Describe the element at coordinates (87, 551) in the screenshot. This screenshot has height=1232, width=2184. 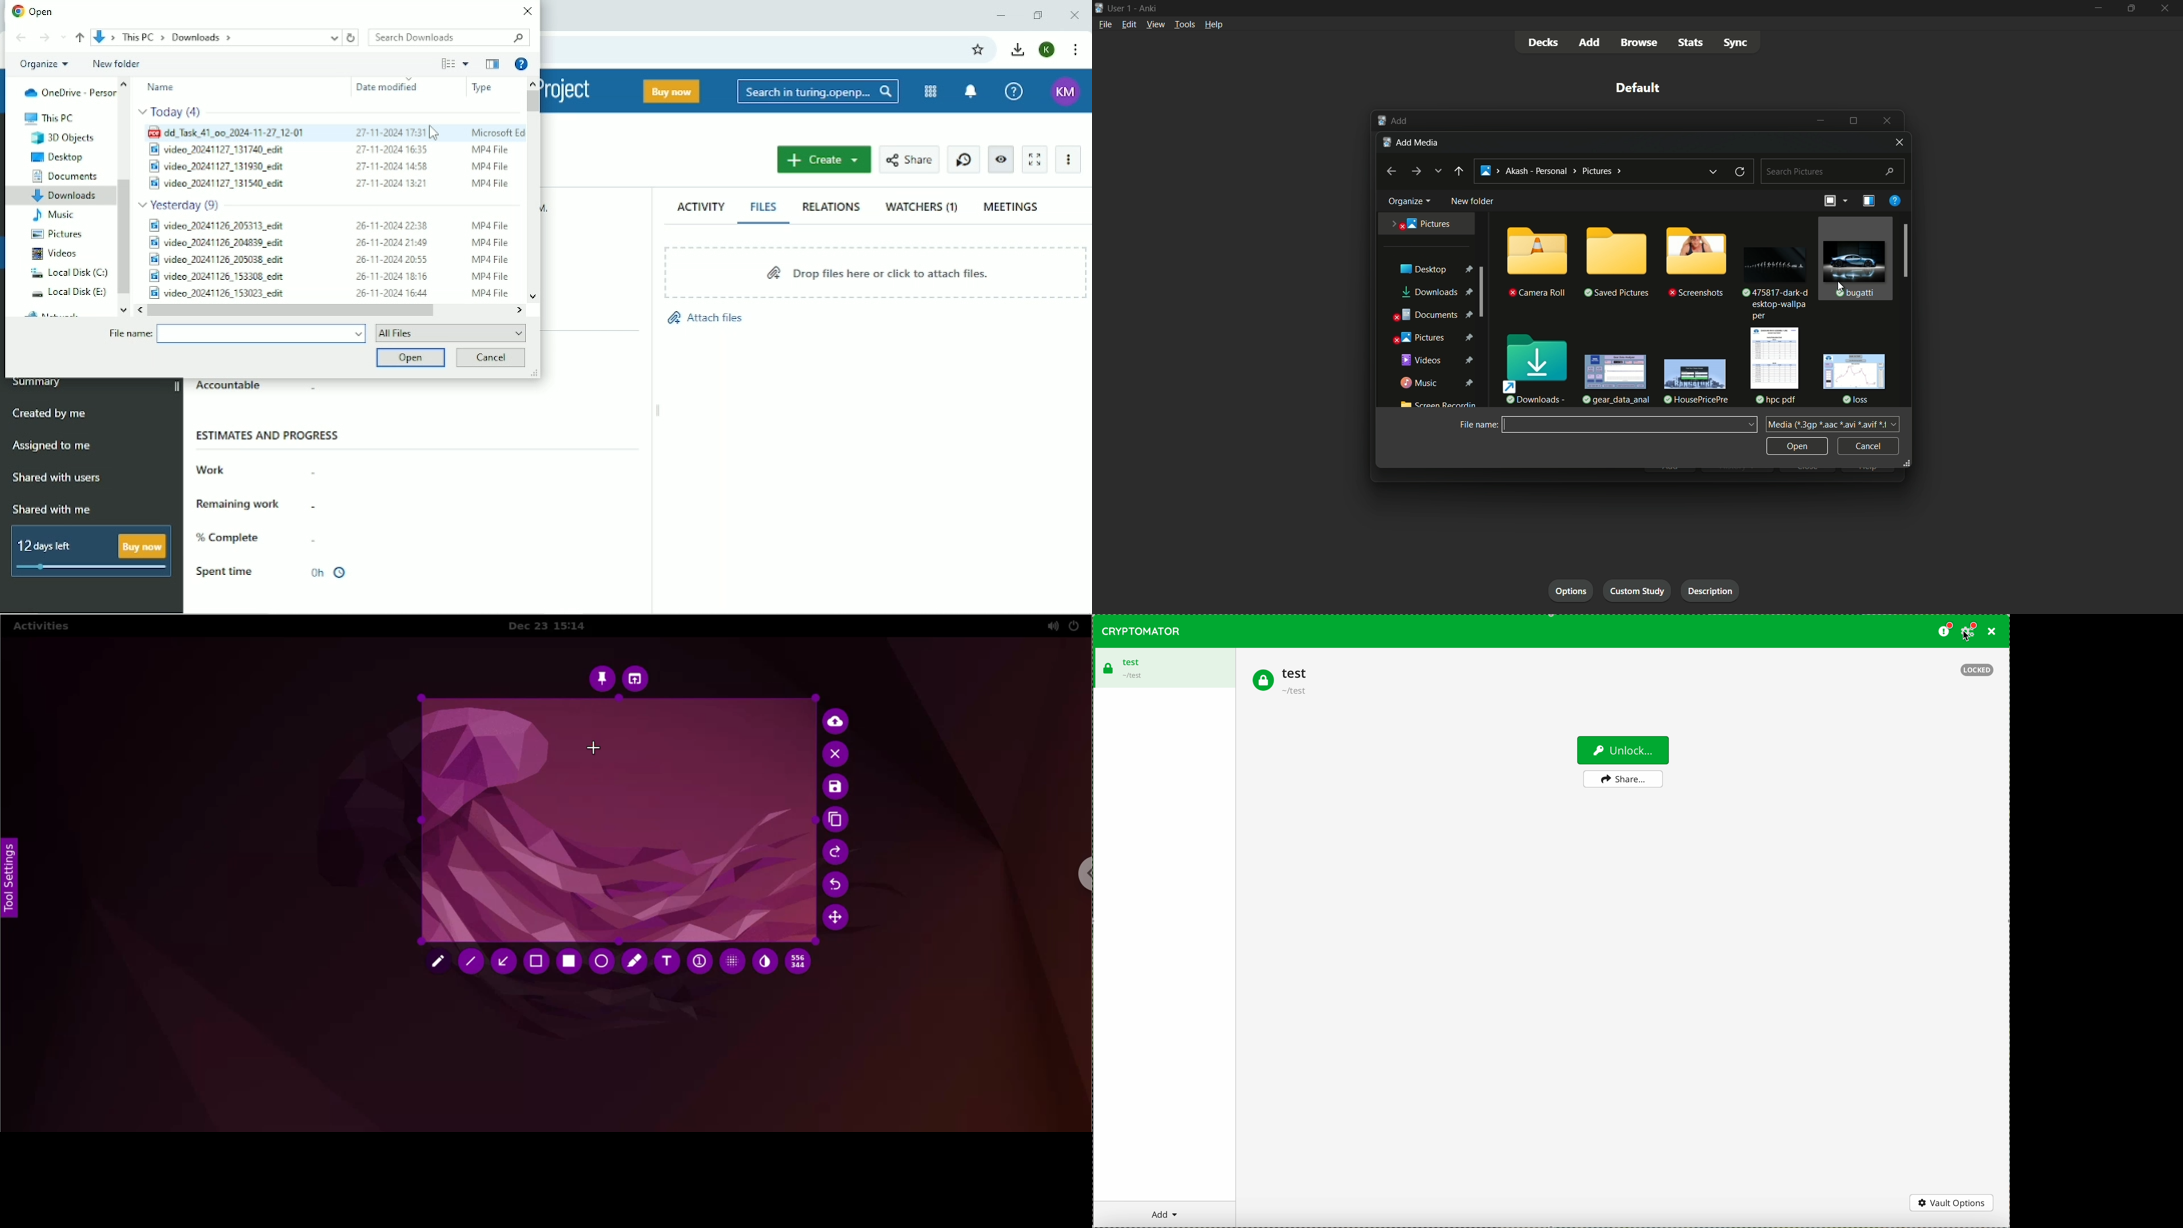
I see `12 days left buy now` at that location.